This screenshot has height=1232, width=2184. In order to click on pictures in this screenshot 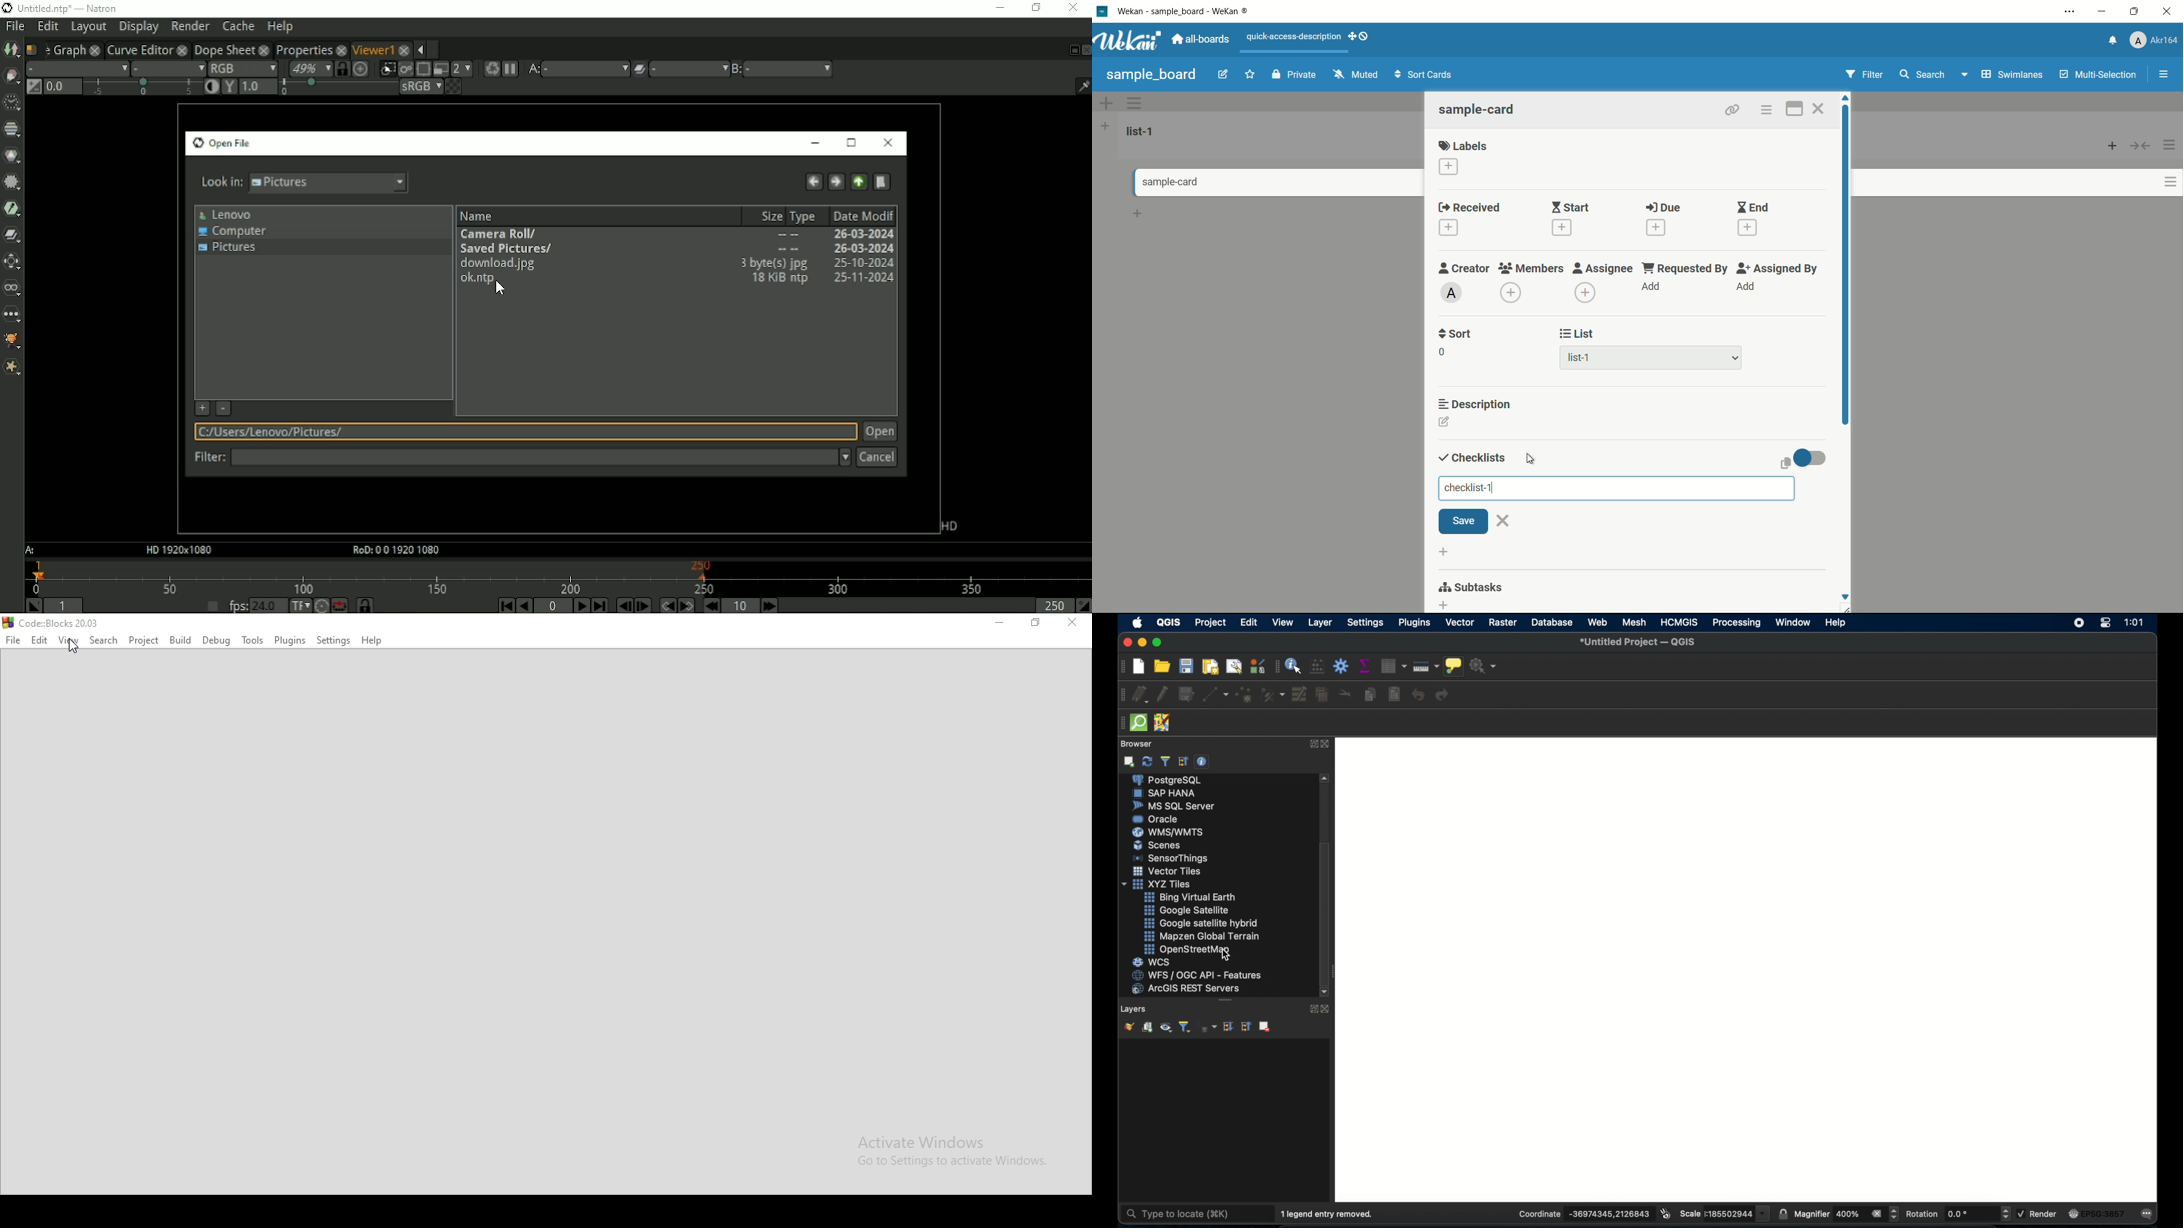, I will do `click(332, 182)`.